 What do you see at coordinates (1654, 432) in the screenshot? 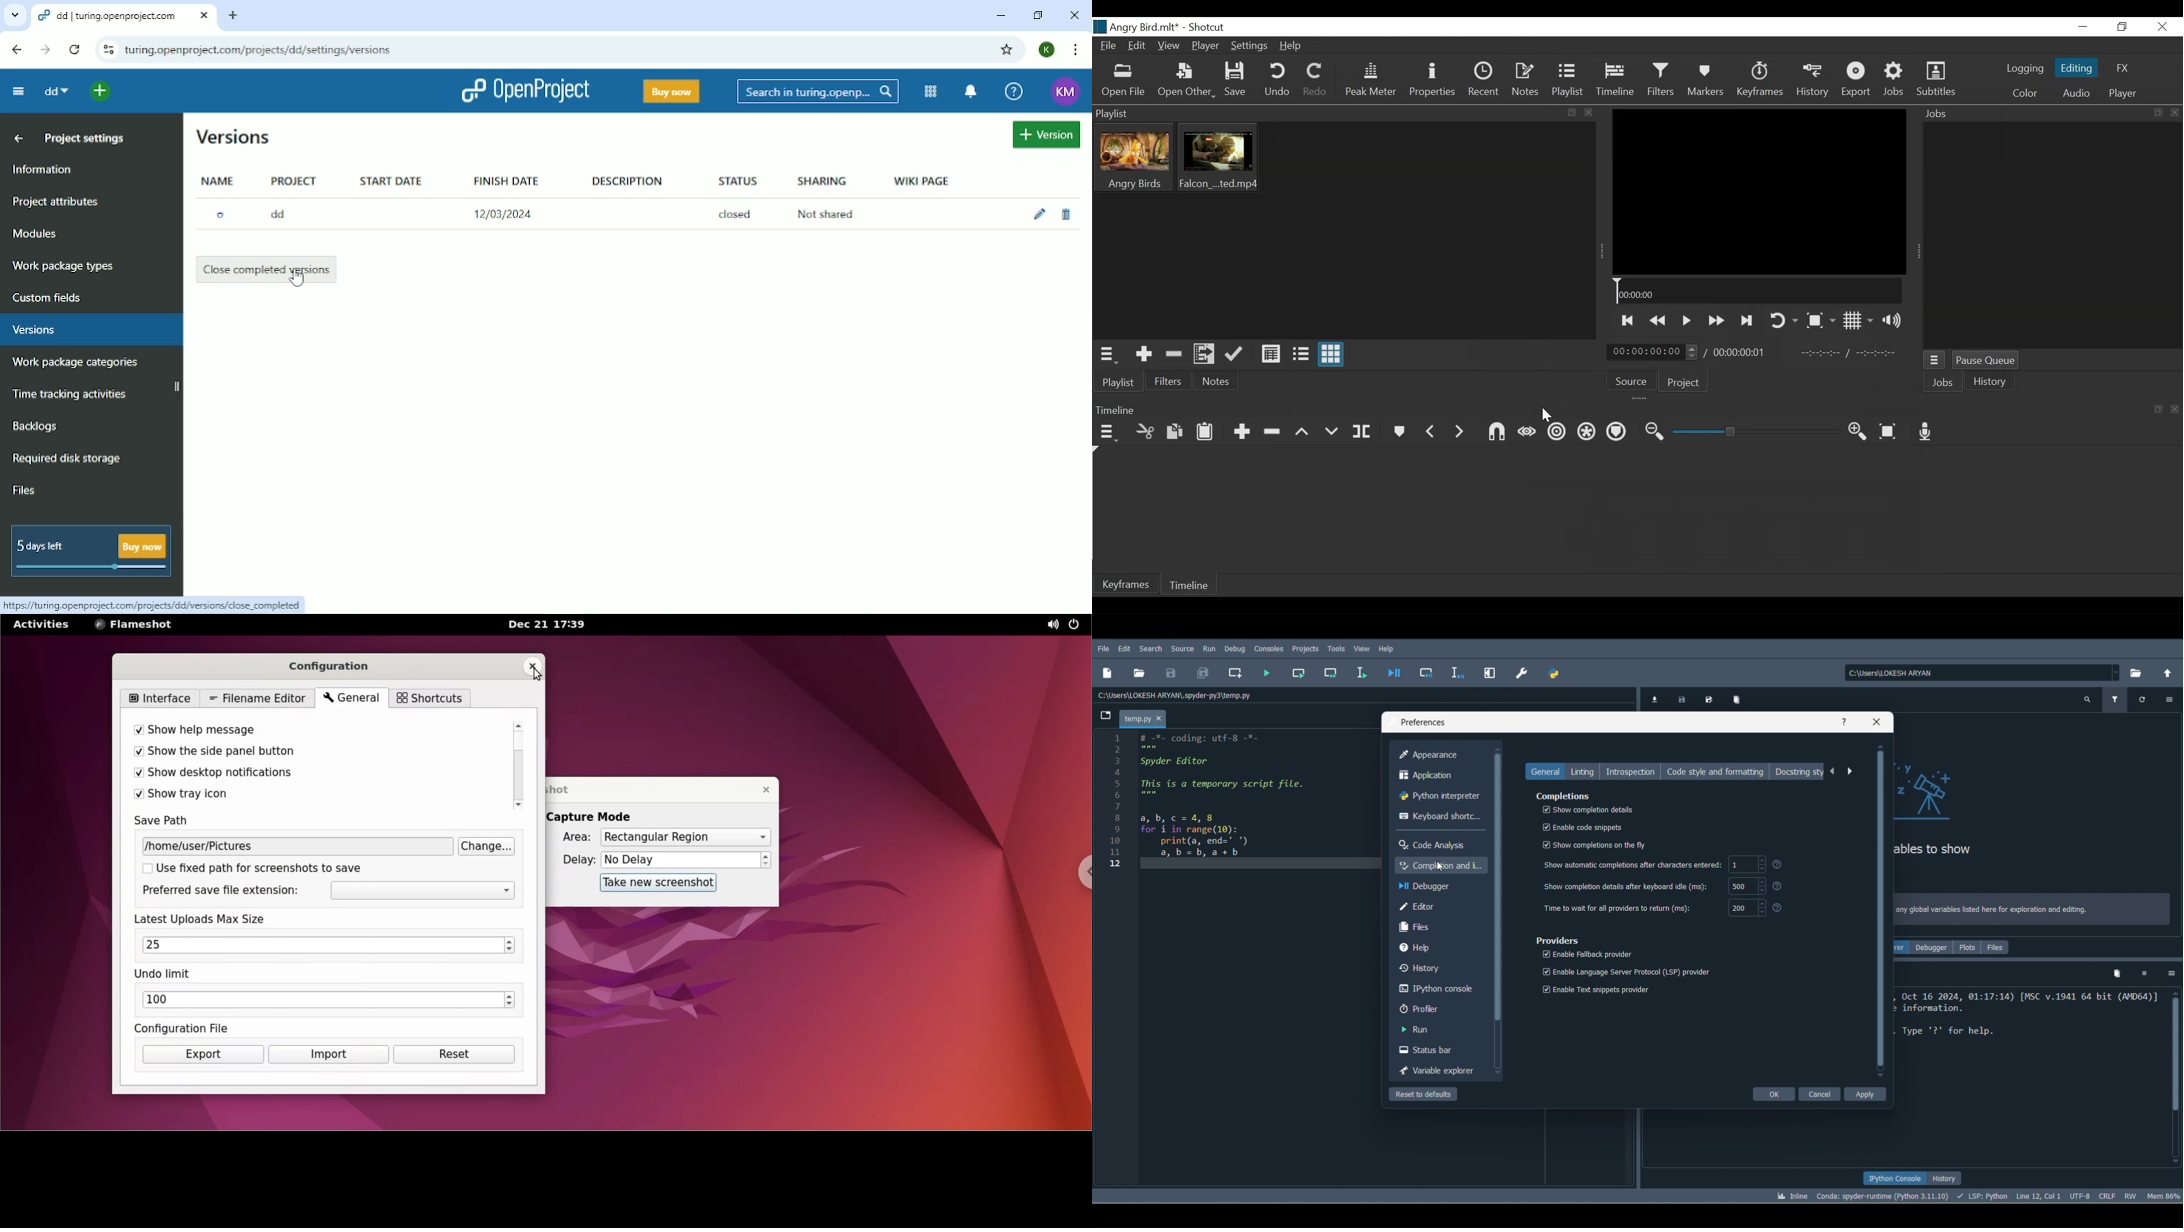
I see `Zoom timeline in` at bounding box center [1654, 432].